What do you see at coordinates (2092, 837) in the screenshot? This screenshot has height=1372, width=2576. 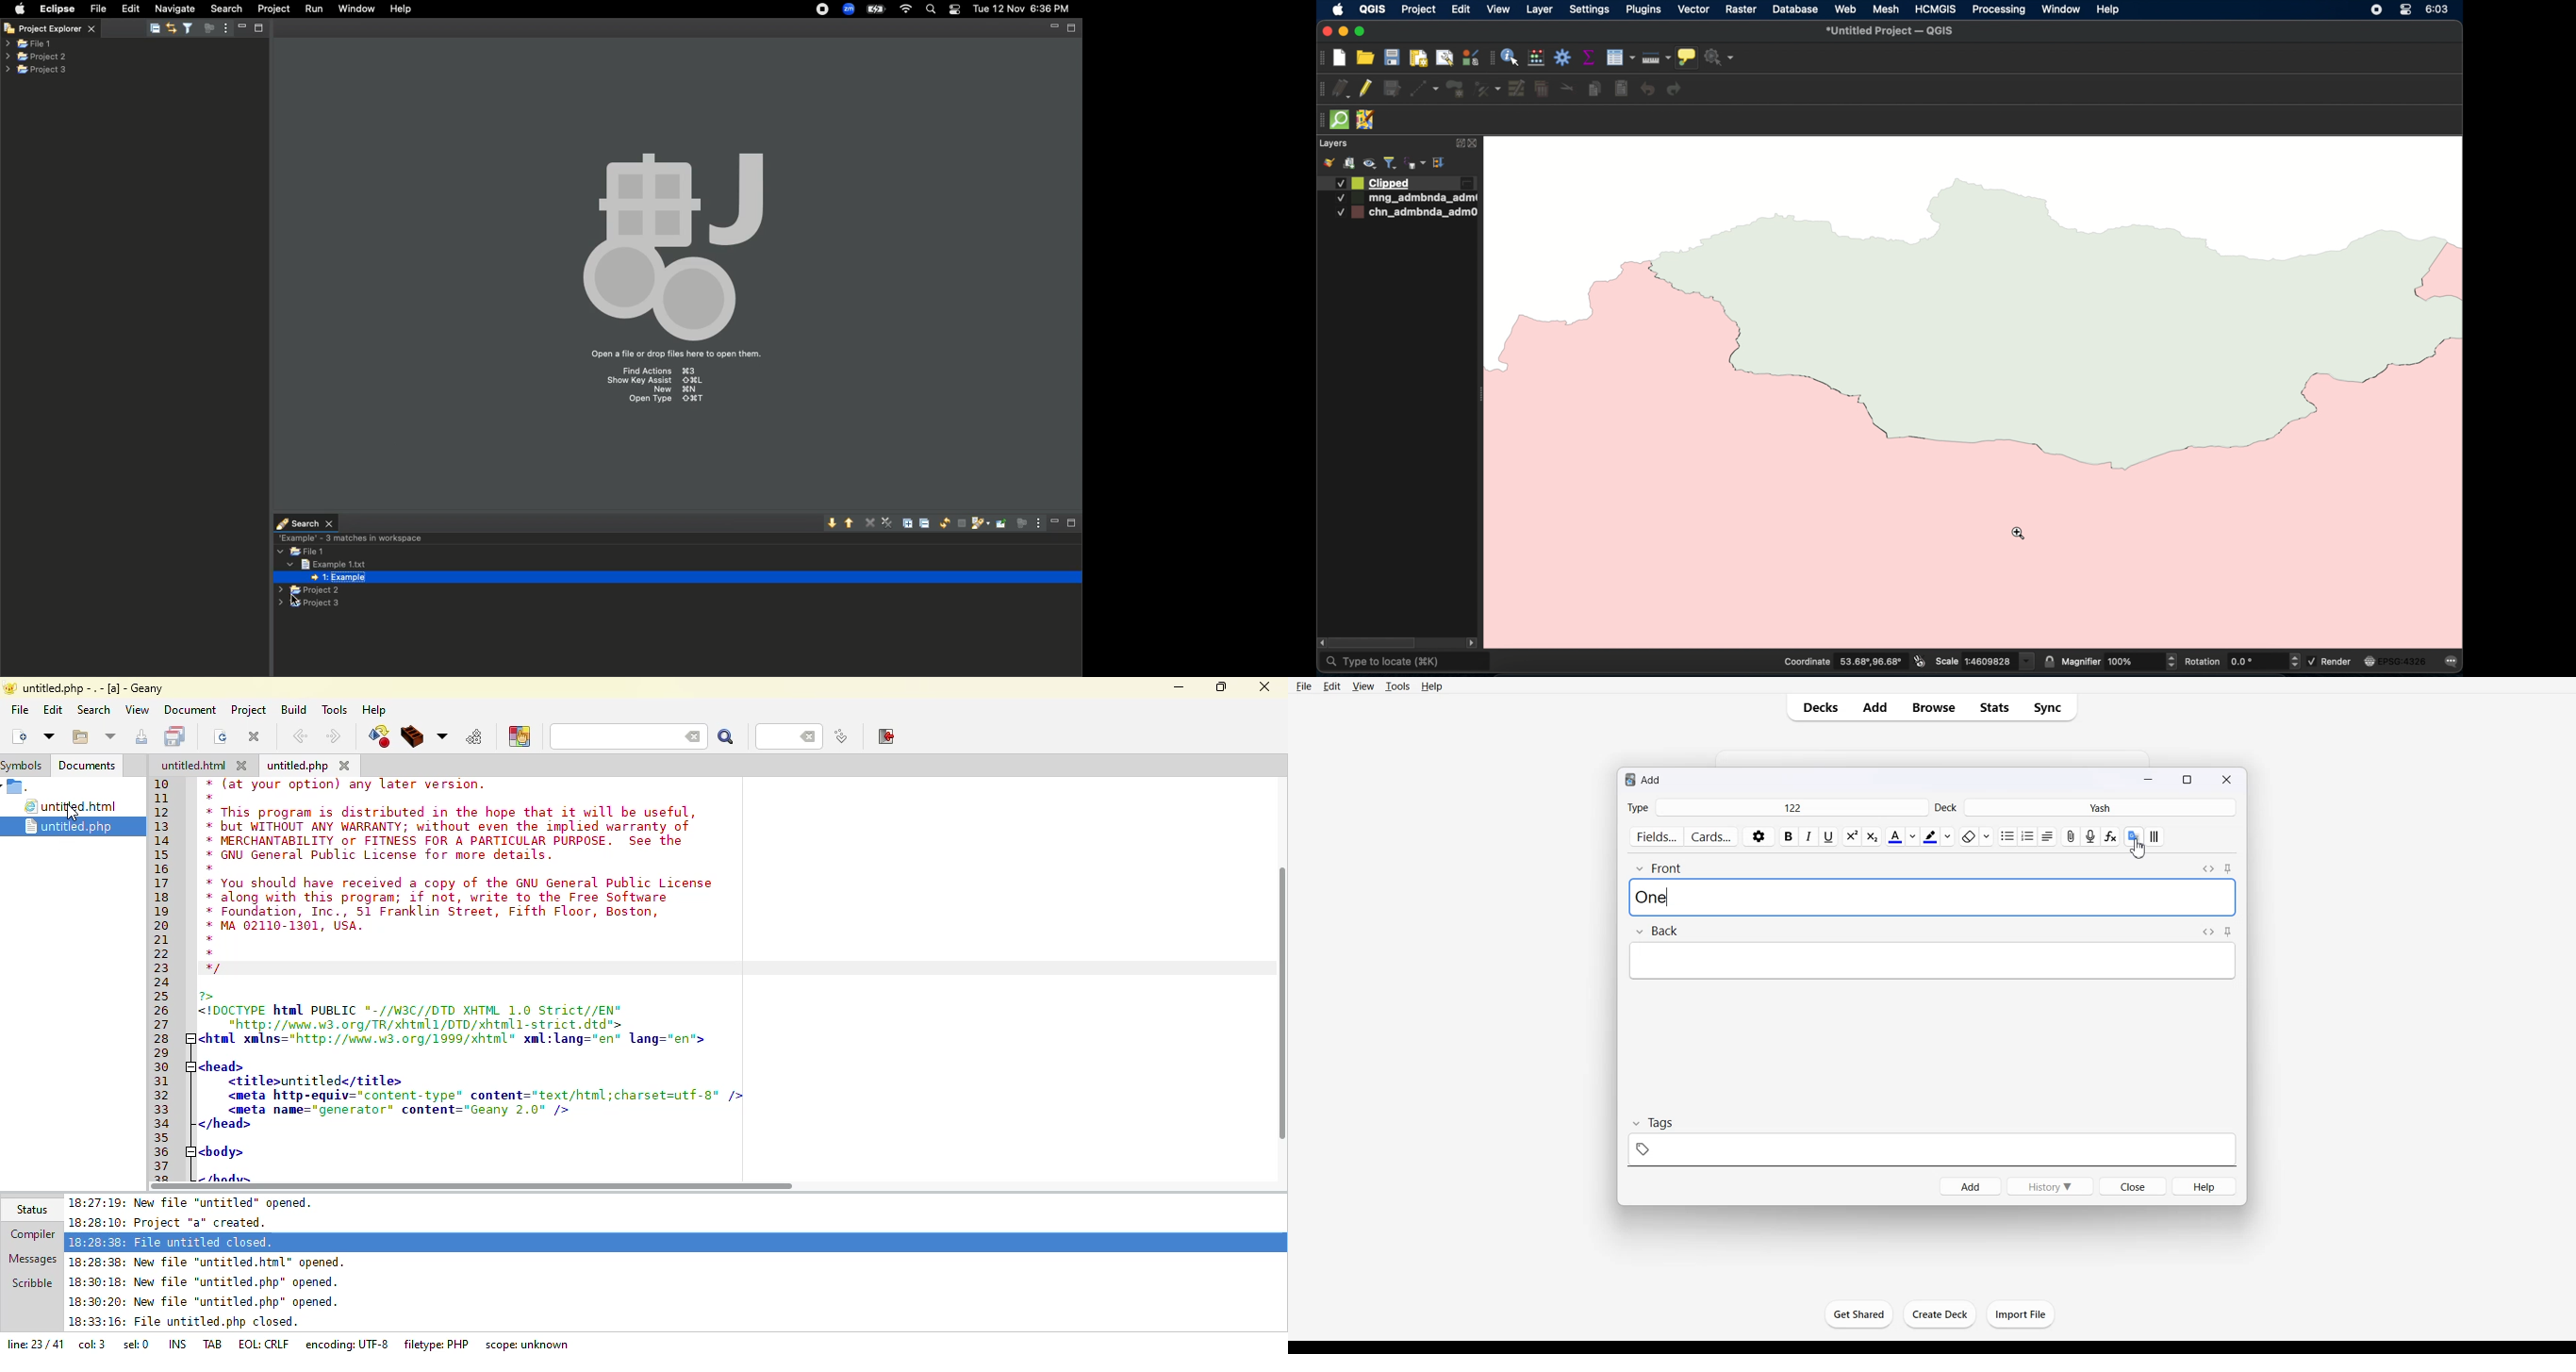 I see `Record Audio` at bounding box center [2092, 837].